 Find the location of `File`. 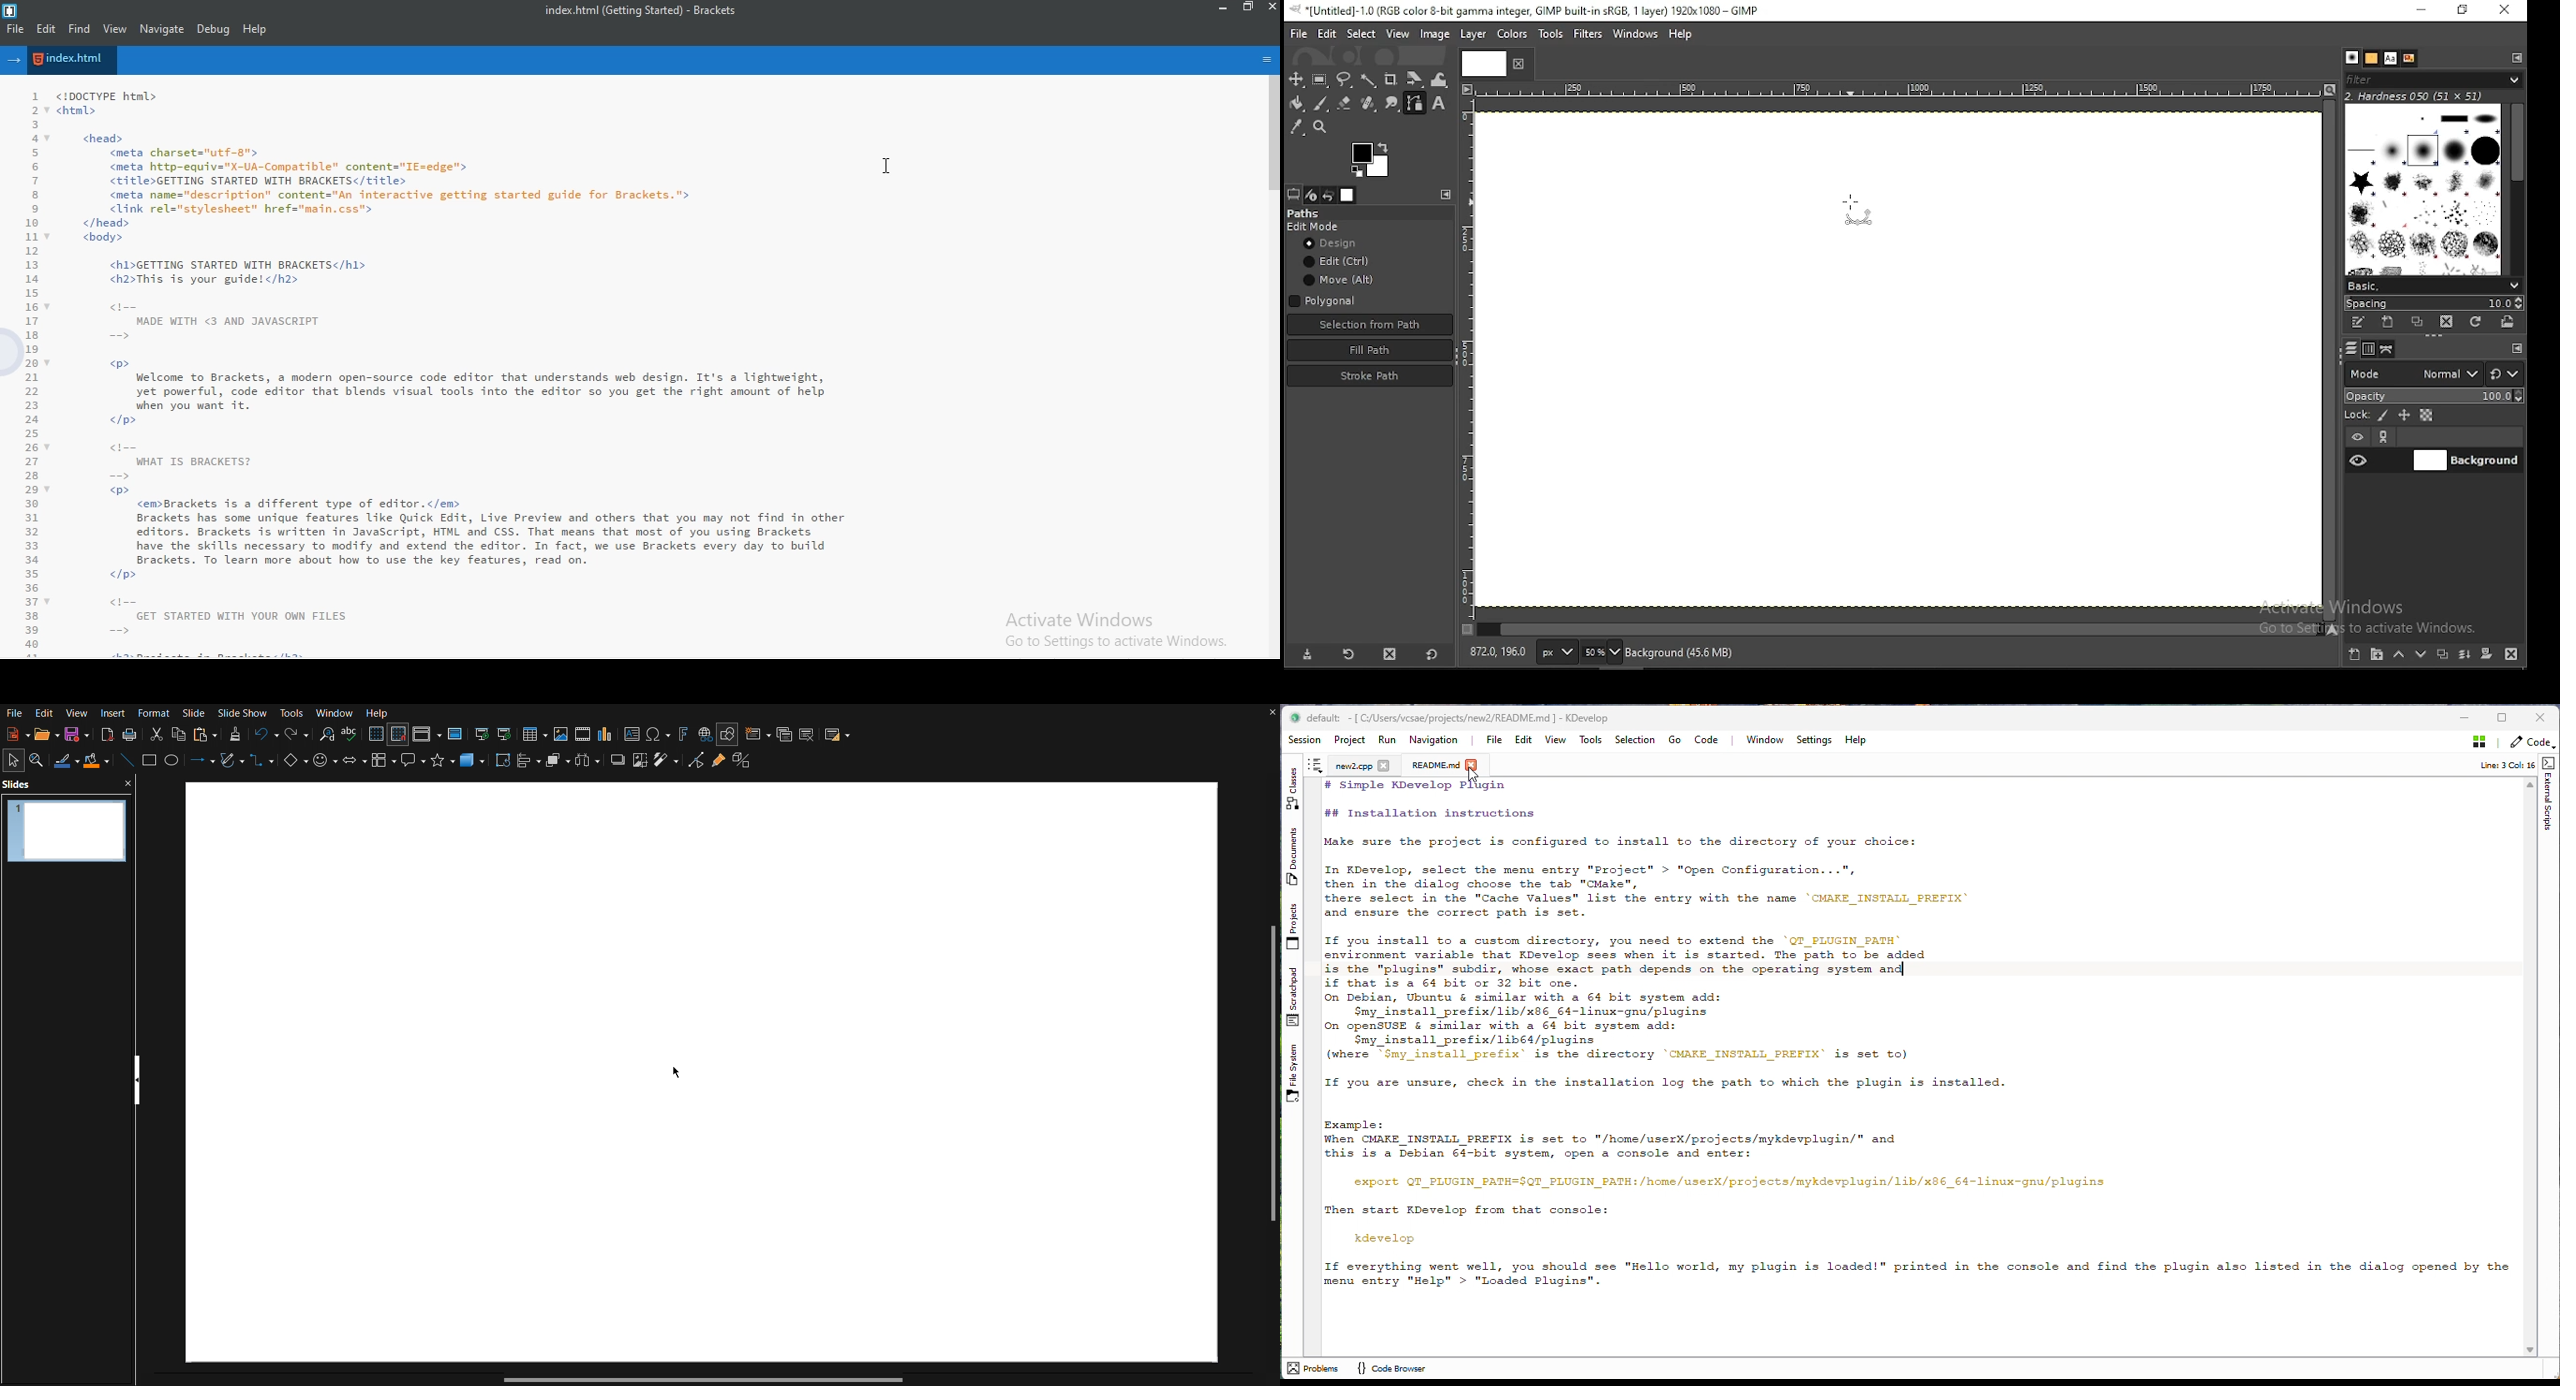

File is located at coordinates (13, 713).